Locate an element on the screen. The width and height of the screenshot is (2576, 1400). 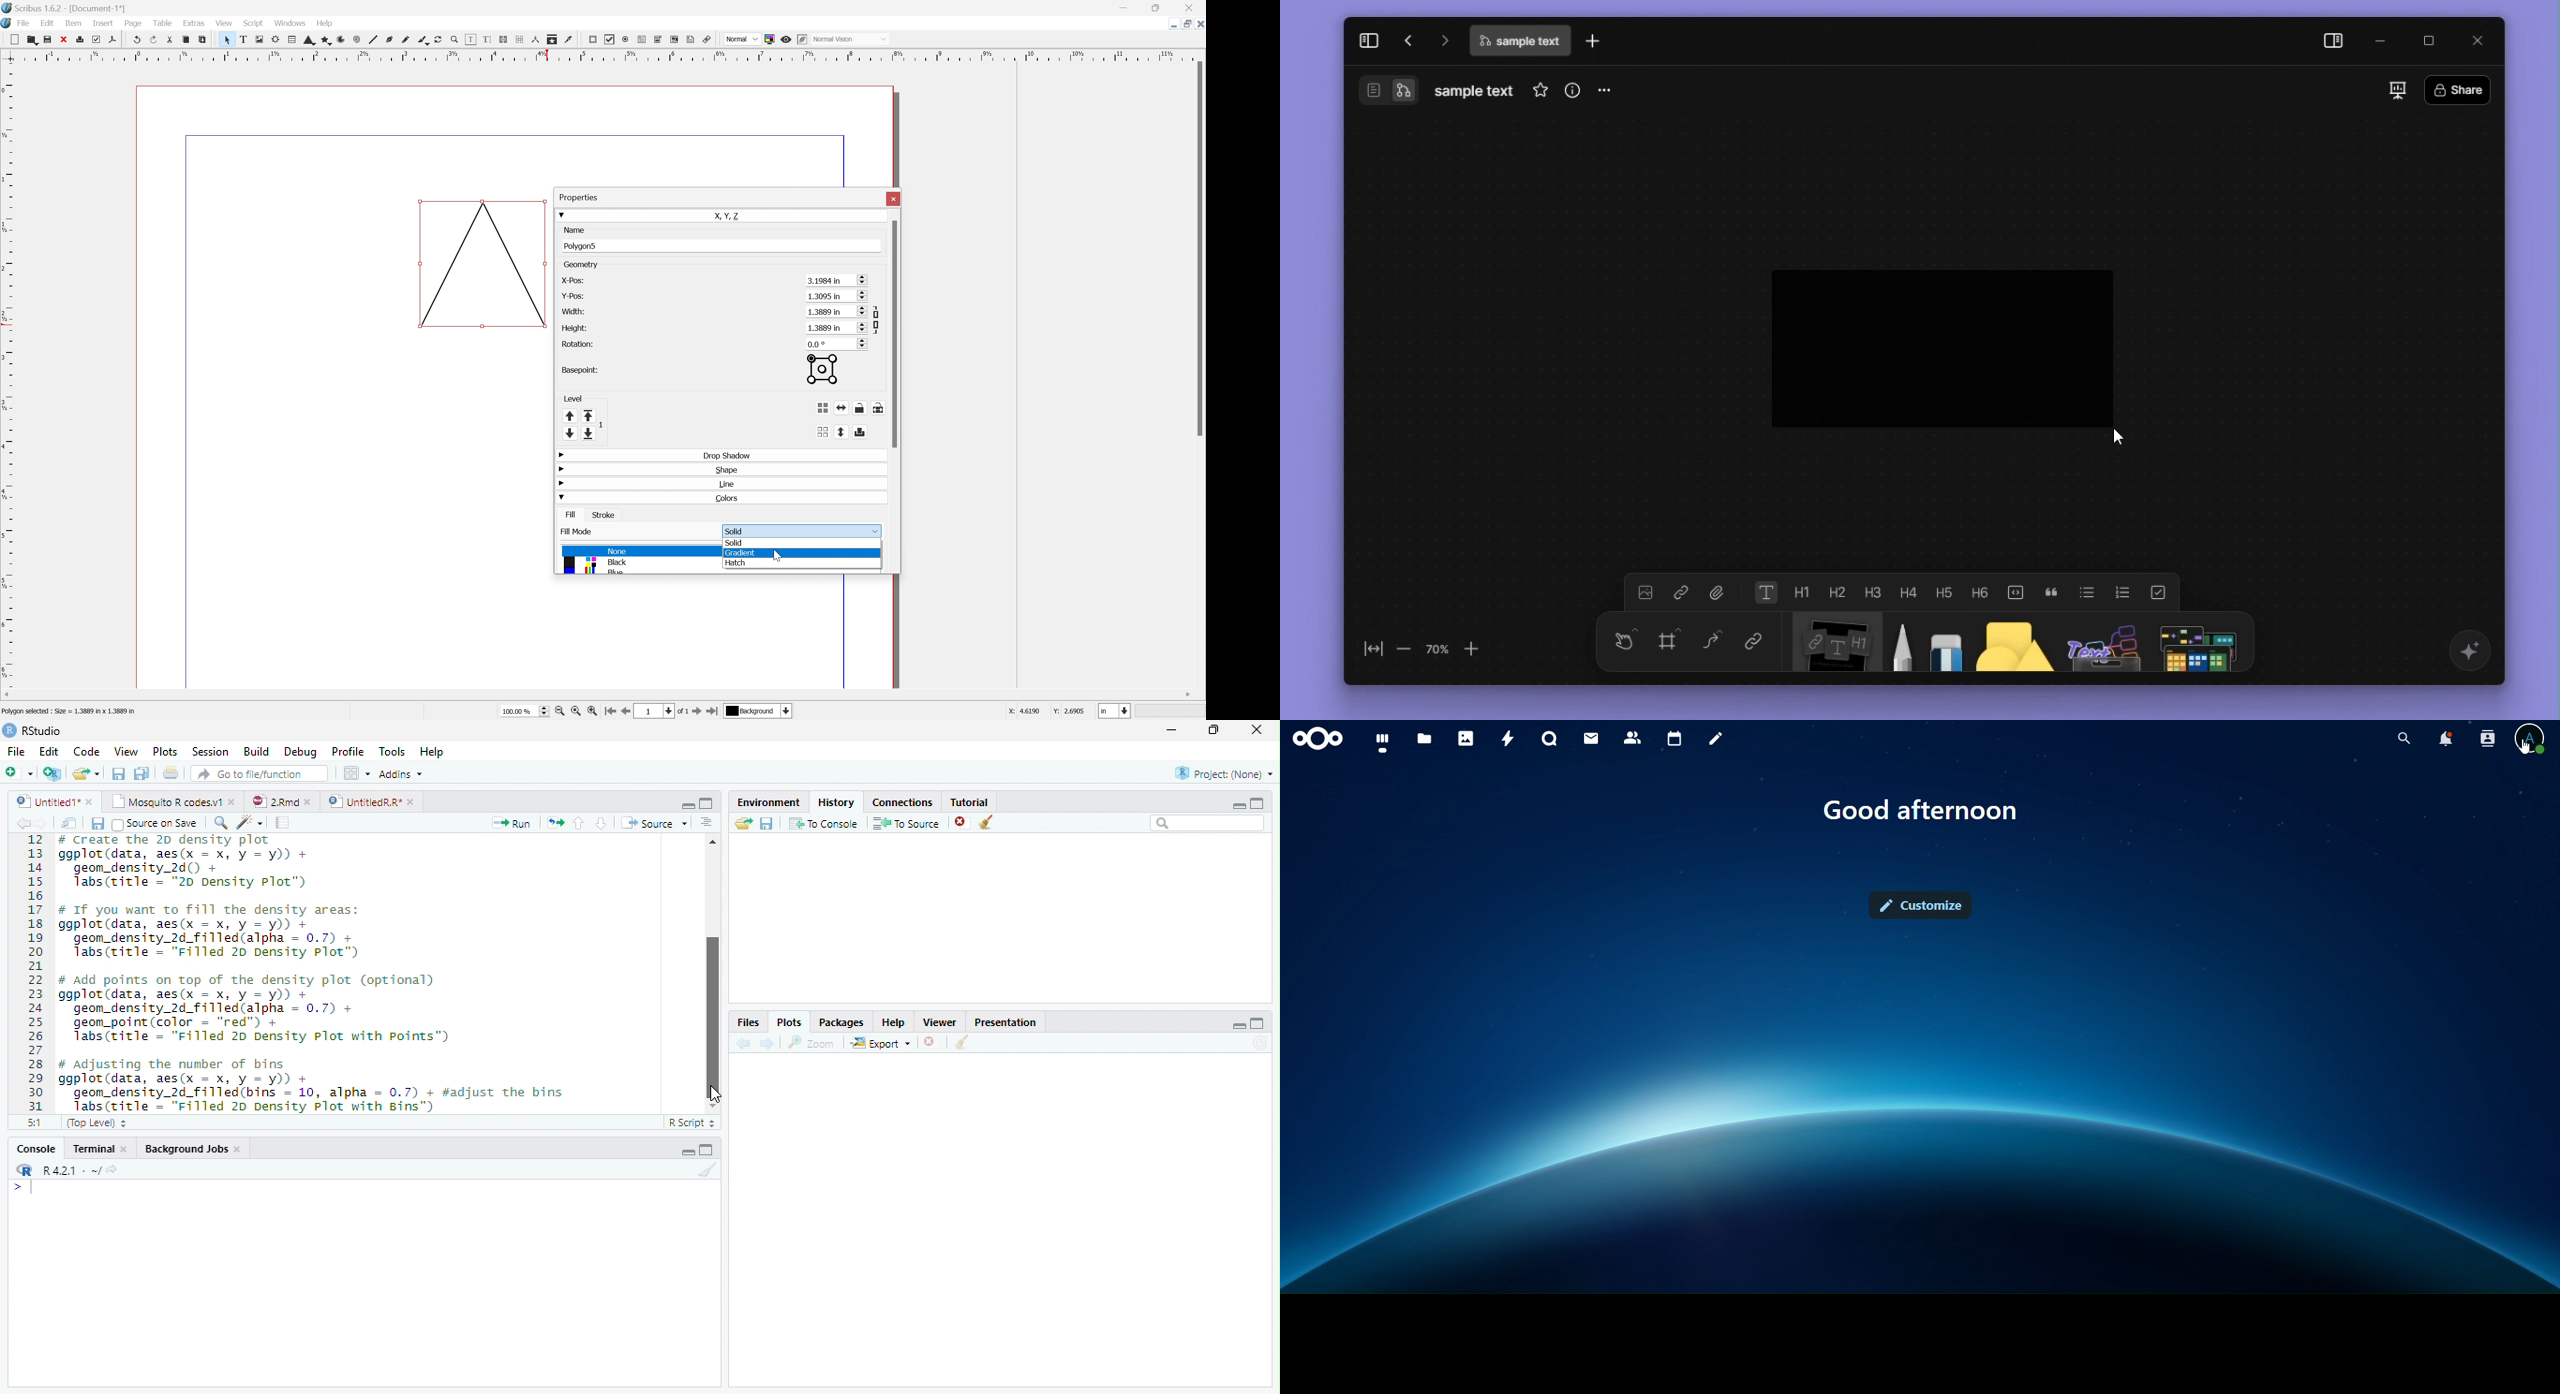
> is located at coordinates (22, 1189).